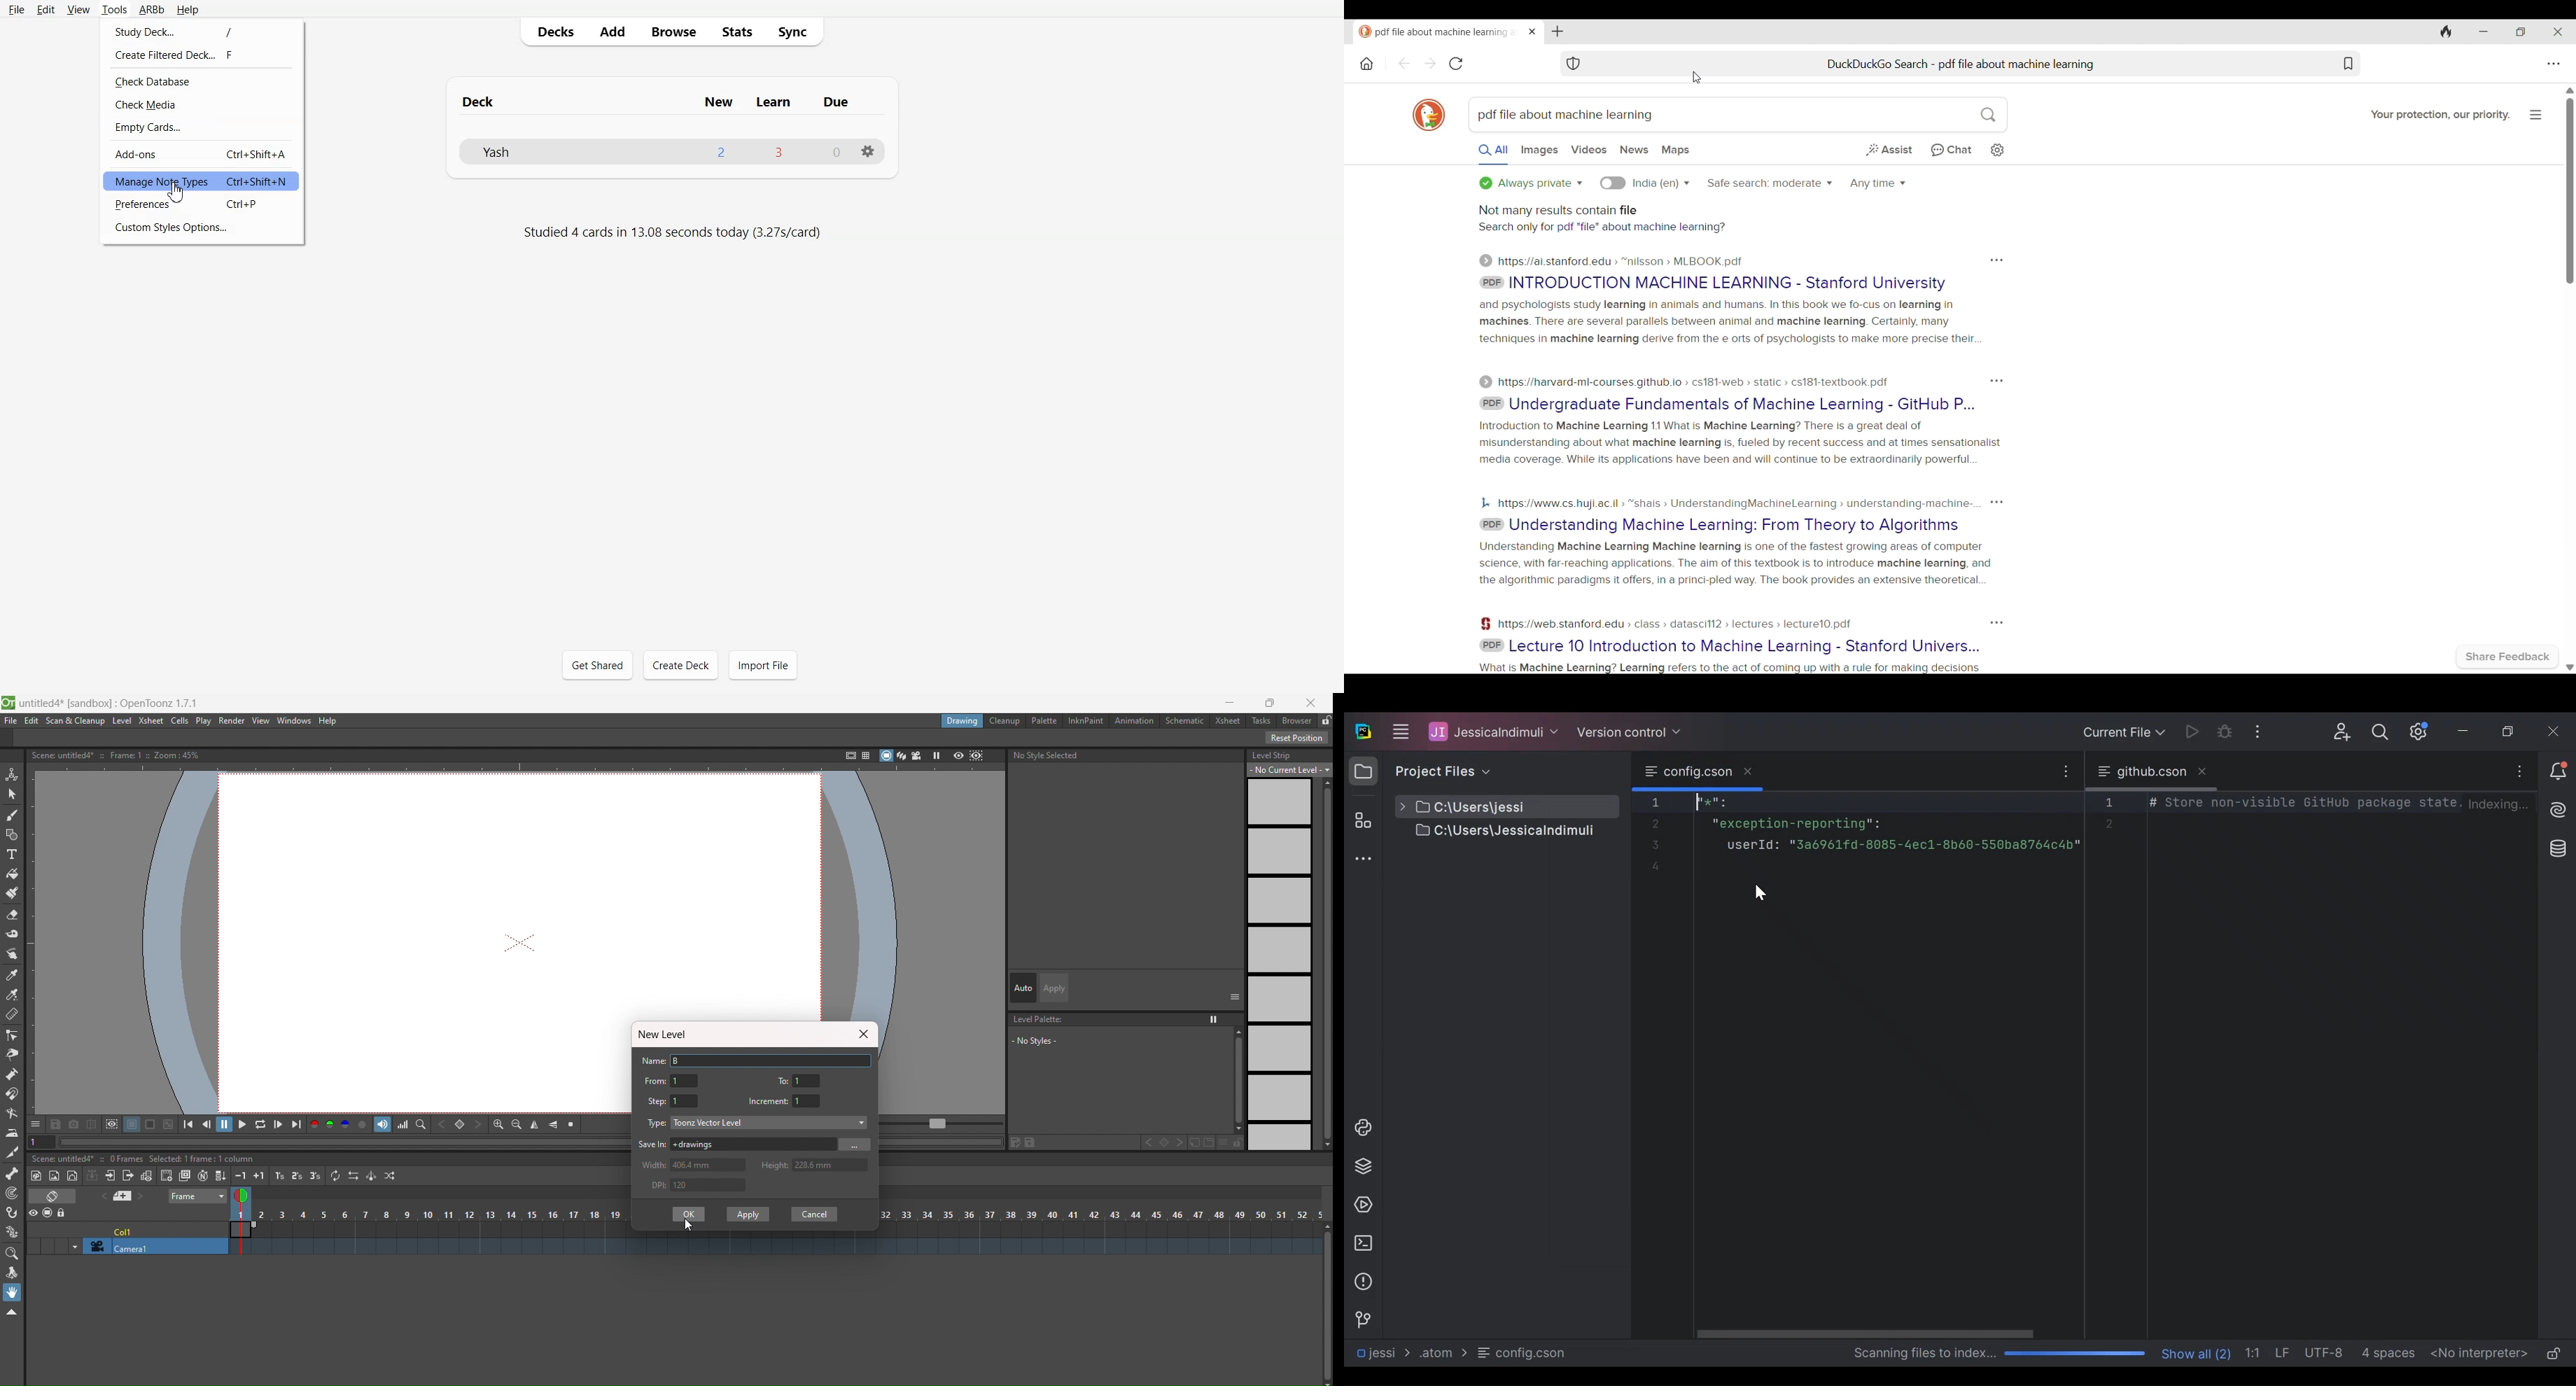 Image resolution: width=2576 pixels, height=1400 pixels. Describe the element at coordinates (1697, 78) in the screenshot. I see `Cursor position unchanged` at that location.